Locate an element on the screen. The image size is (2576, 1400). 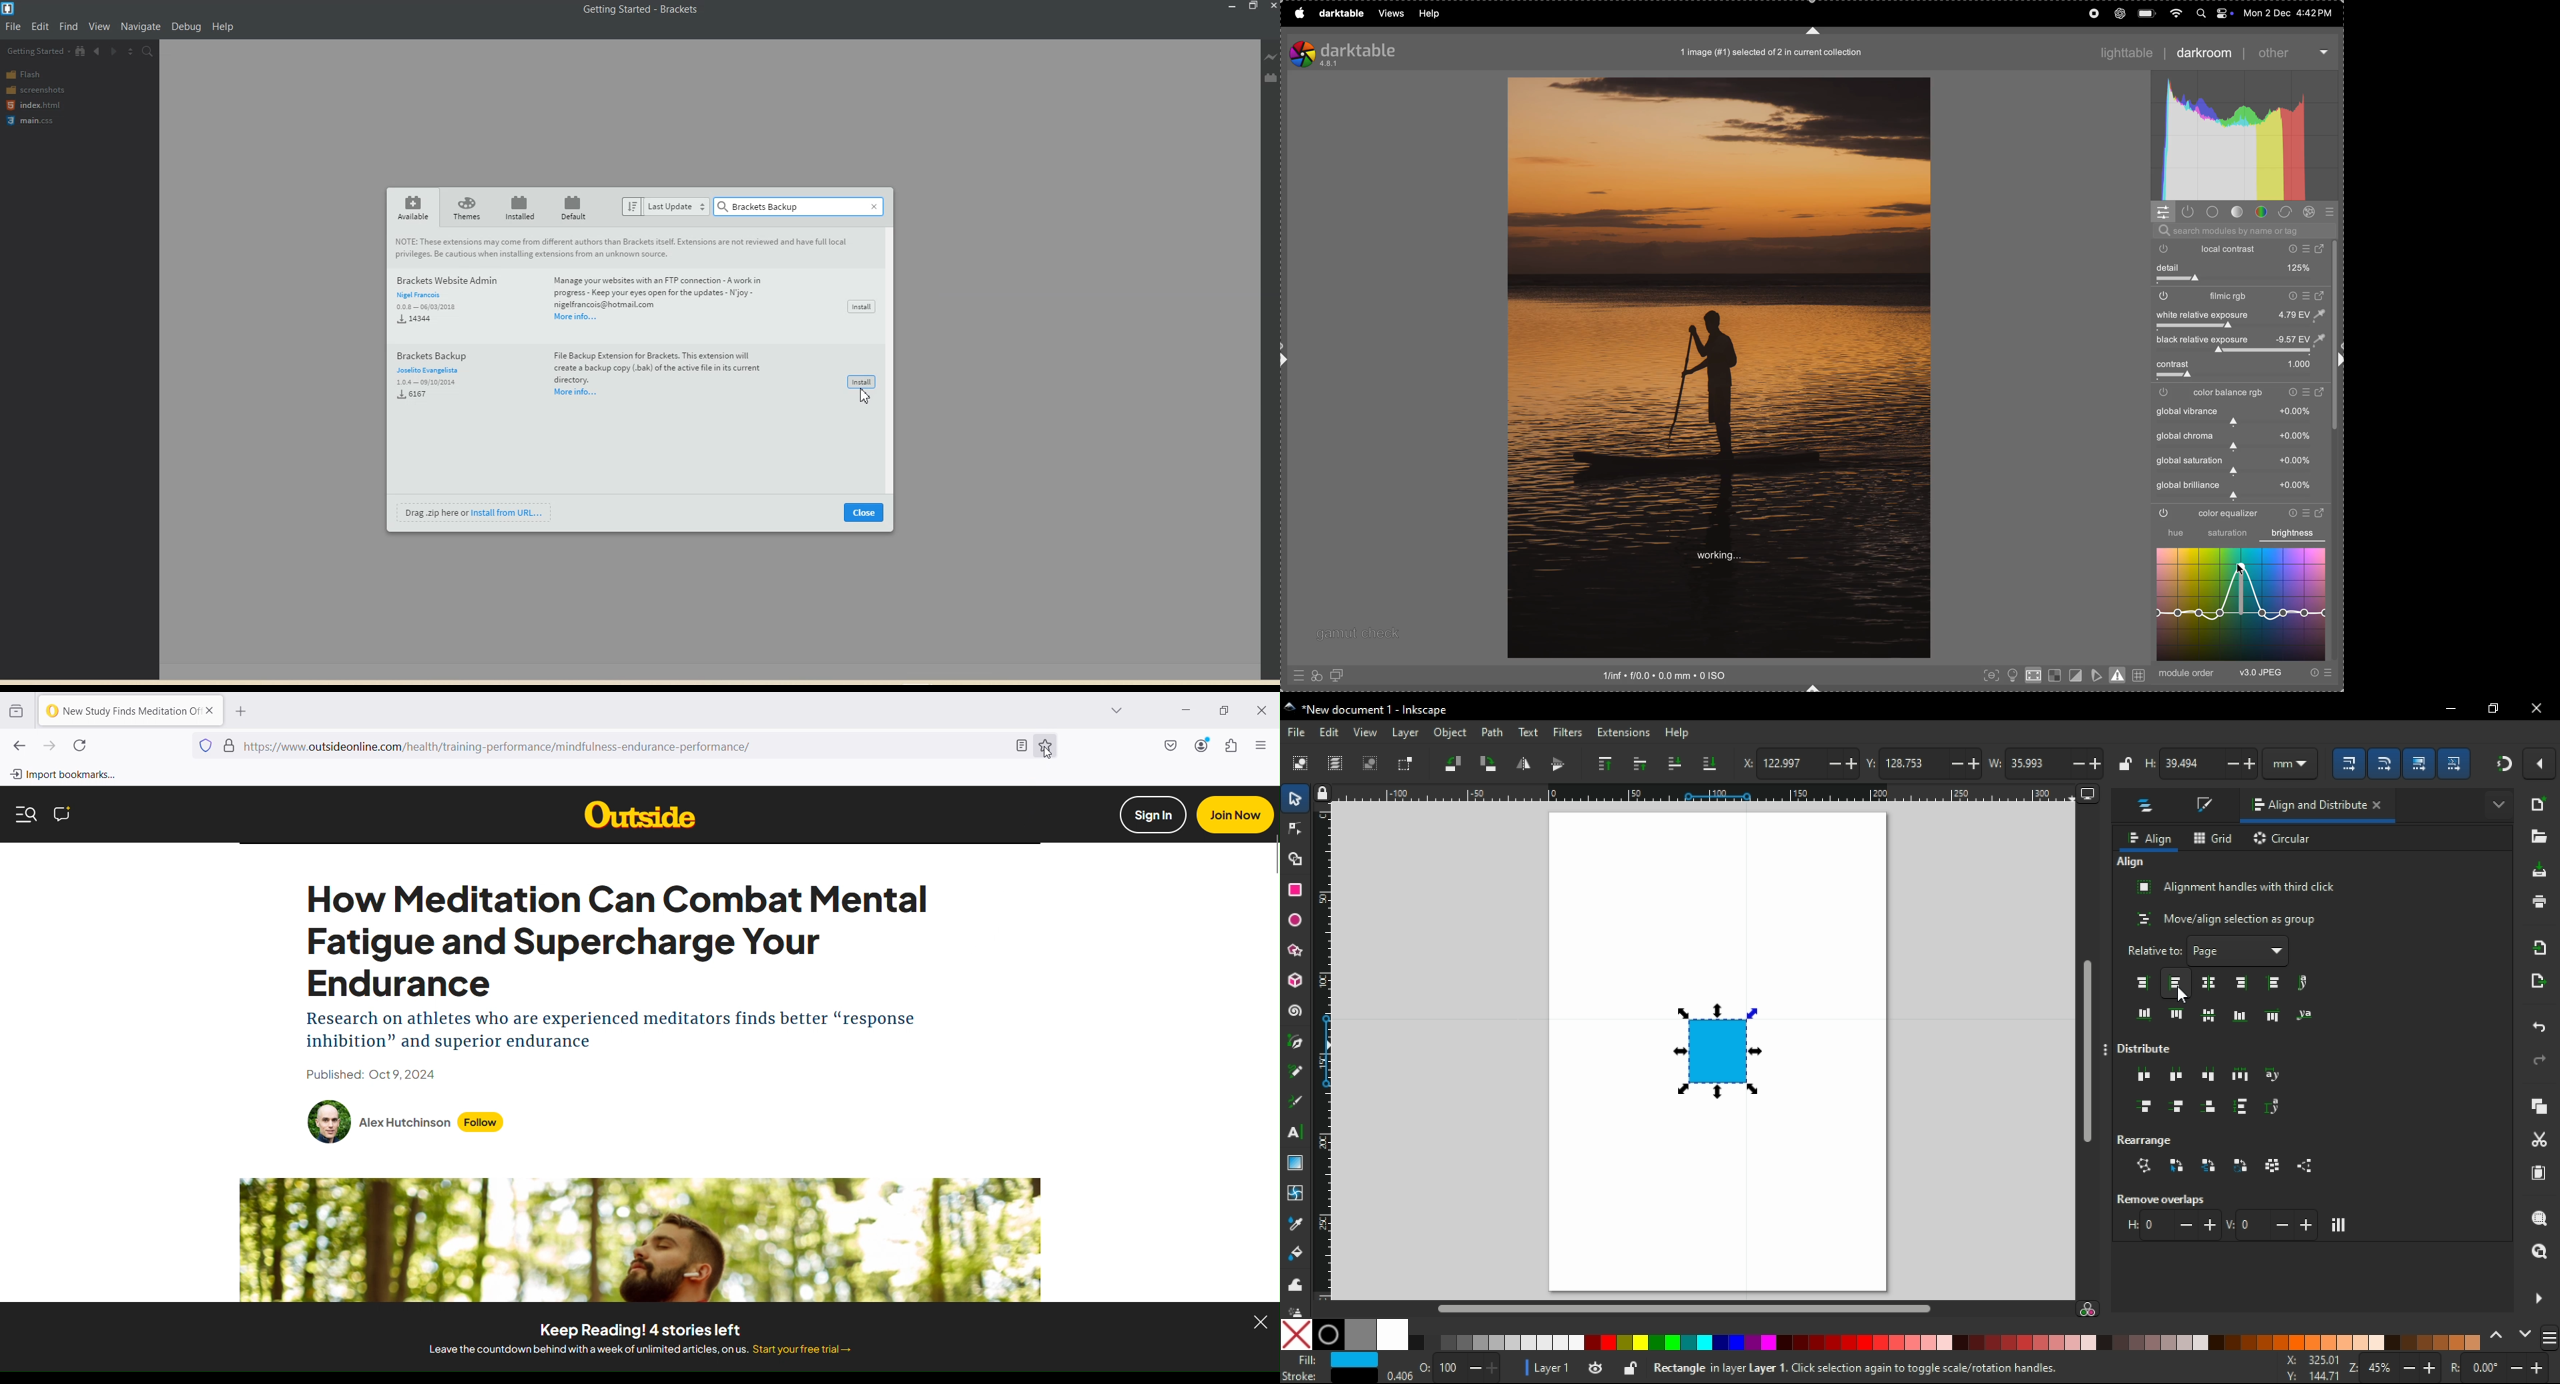
v3 jpeg is located at coordinates (2260, 674).